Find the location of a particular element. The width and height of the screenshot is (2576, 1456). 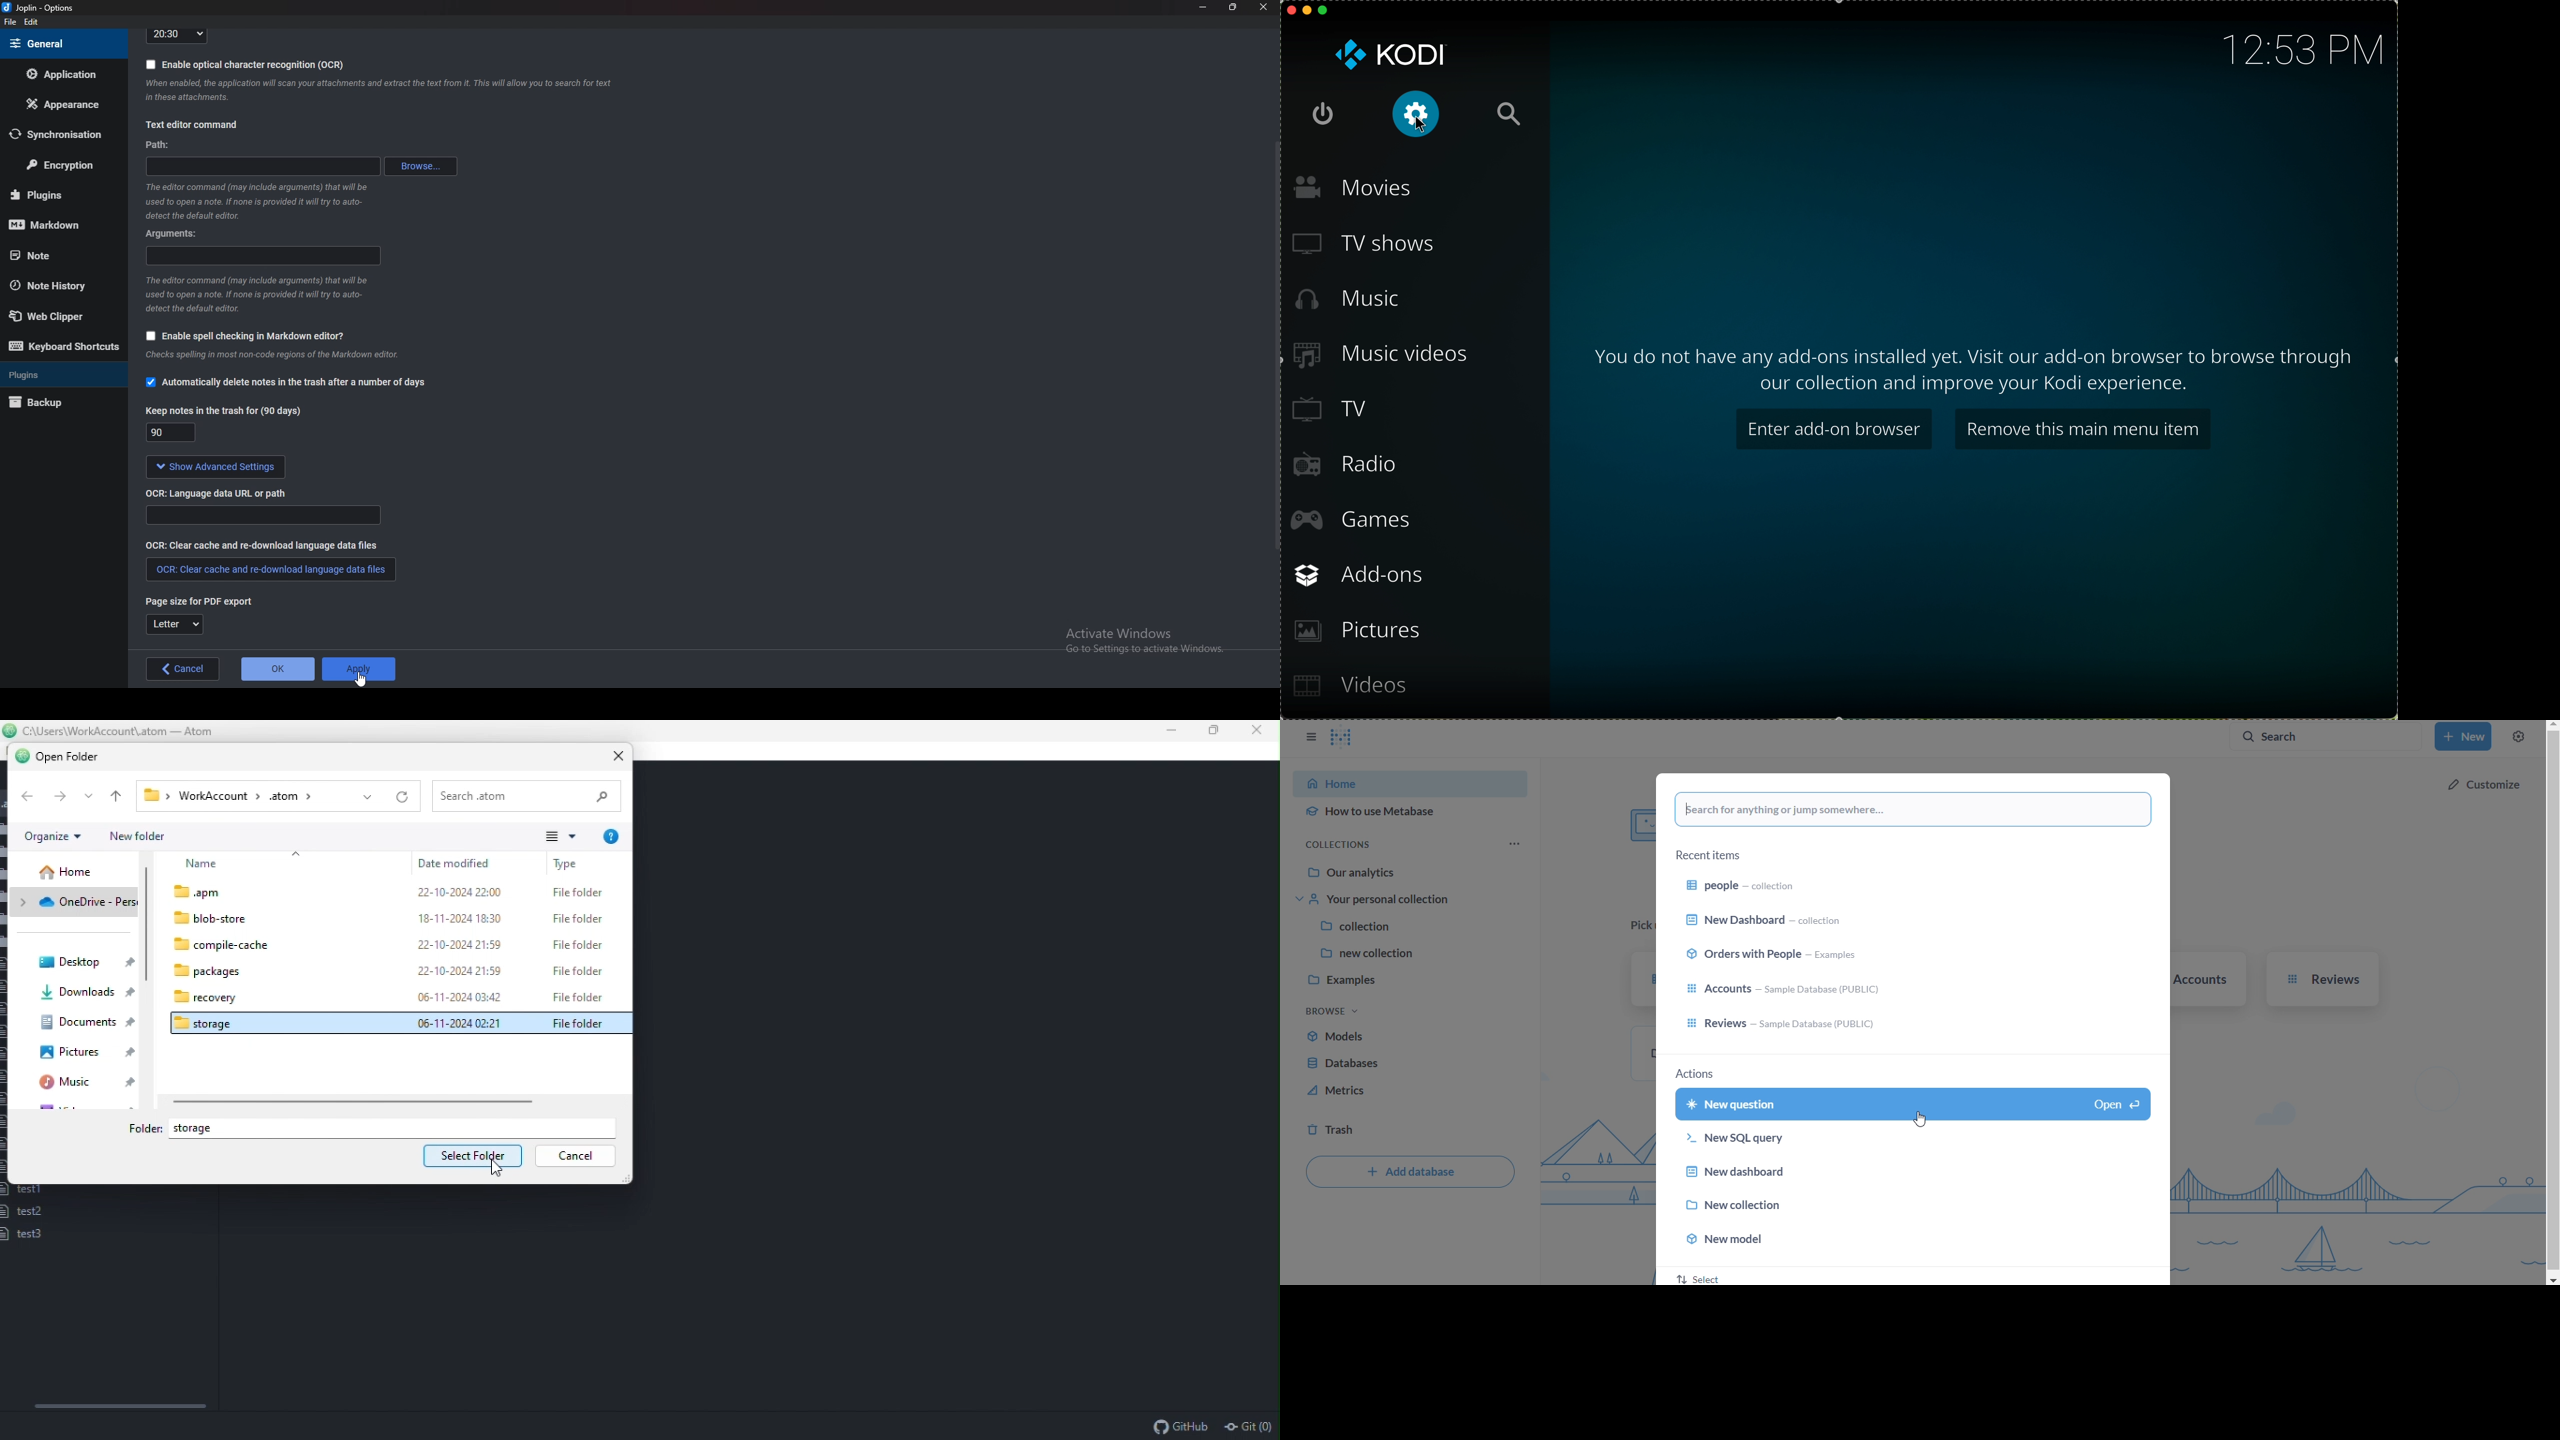

new sql-query is located at coordinates (1907, 1140).